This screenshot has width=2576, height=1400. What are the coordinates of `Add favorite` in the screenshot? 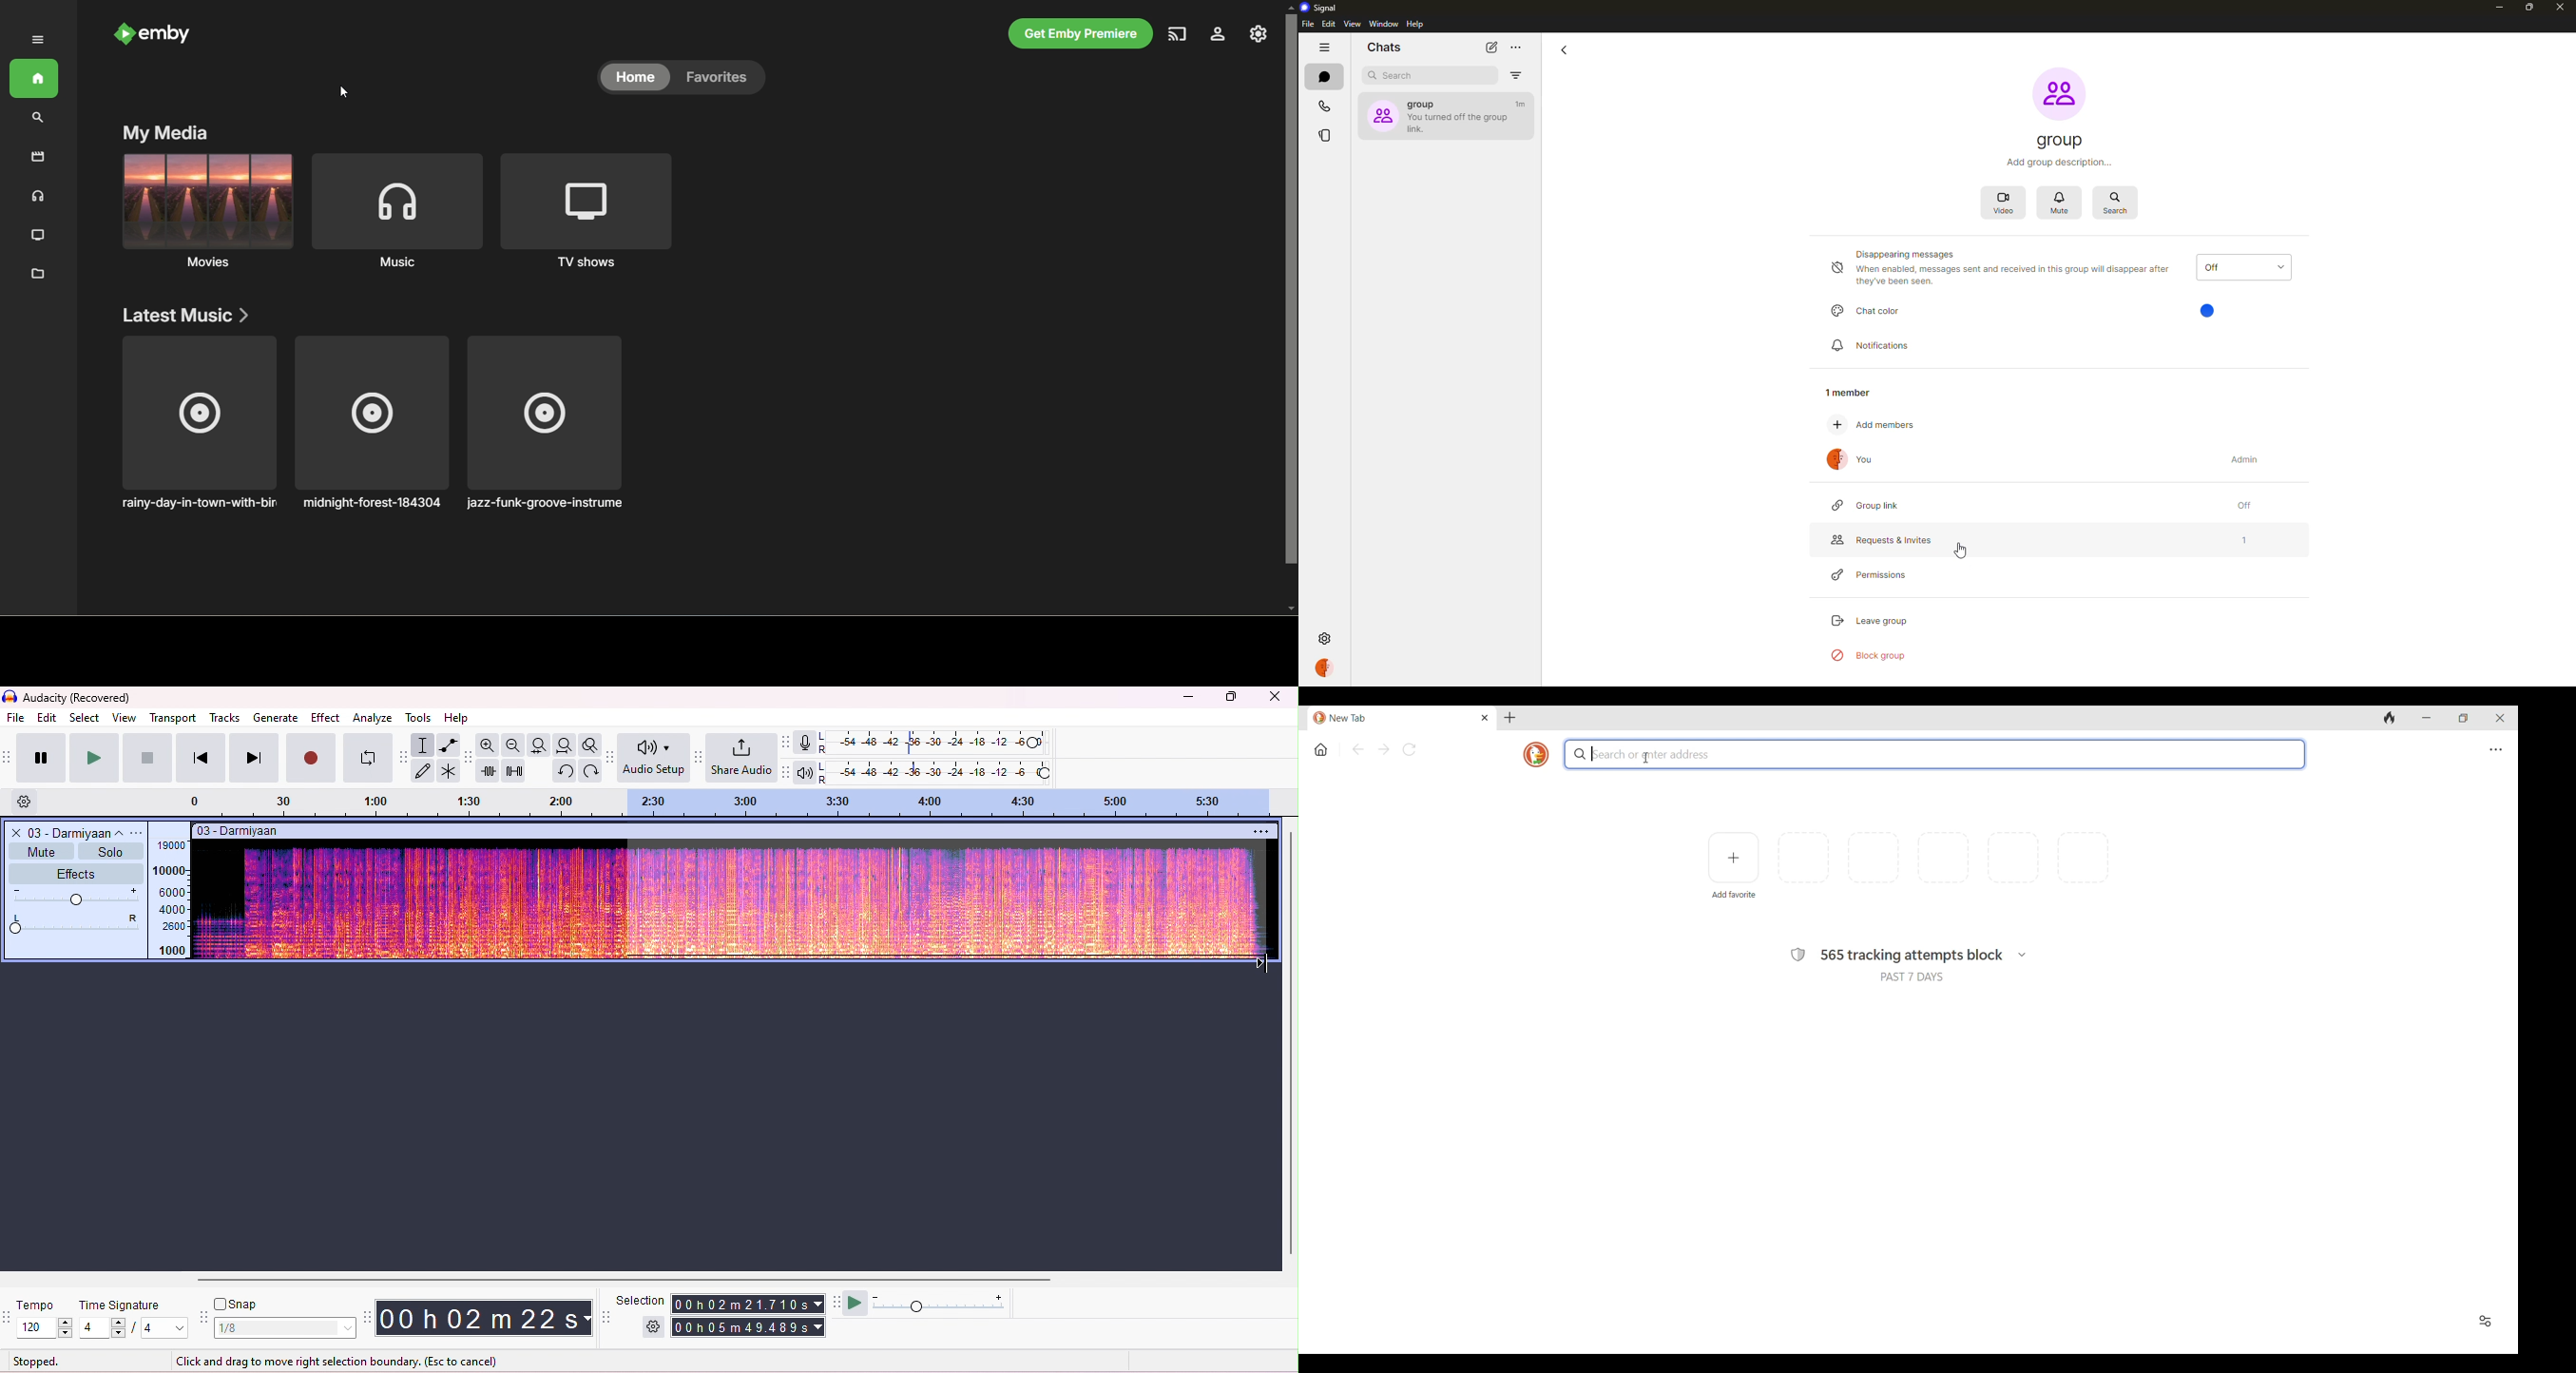 It's located at (1734, 895).